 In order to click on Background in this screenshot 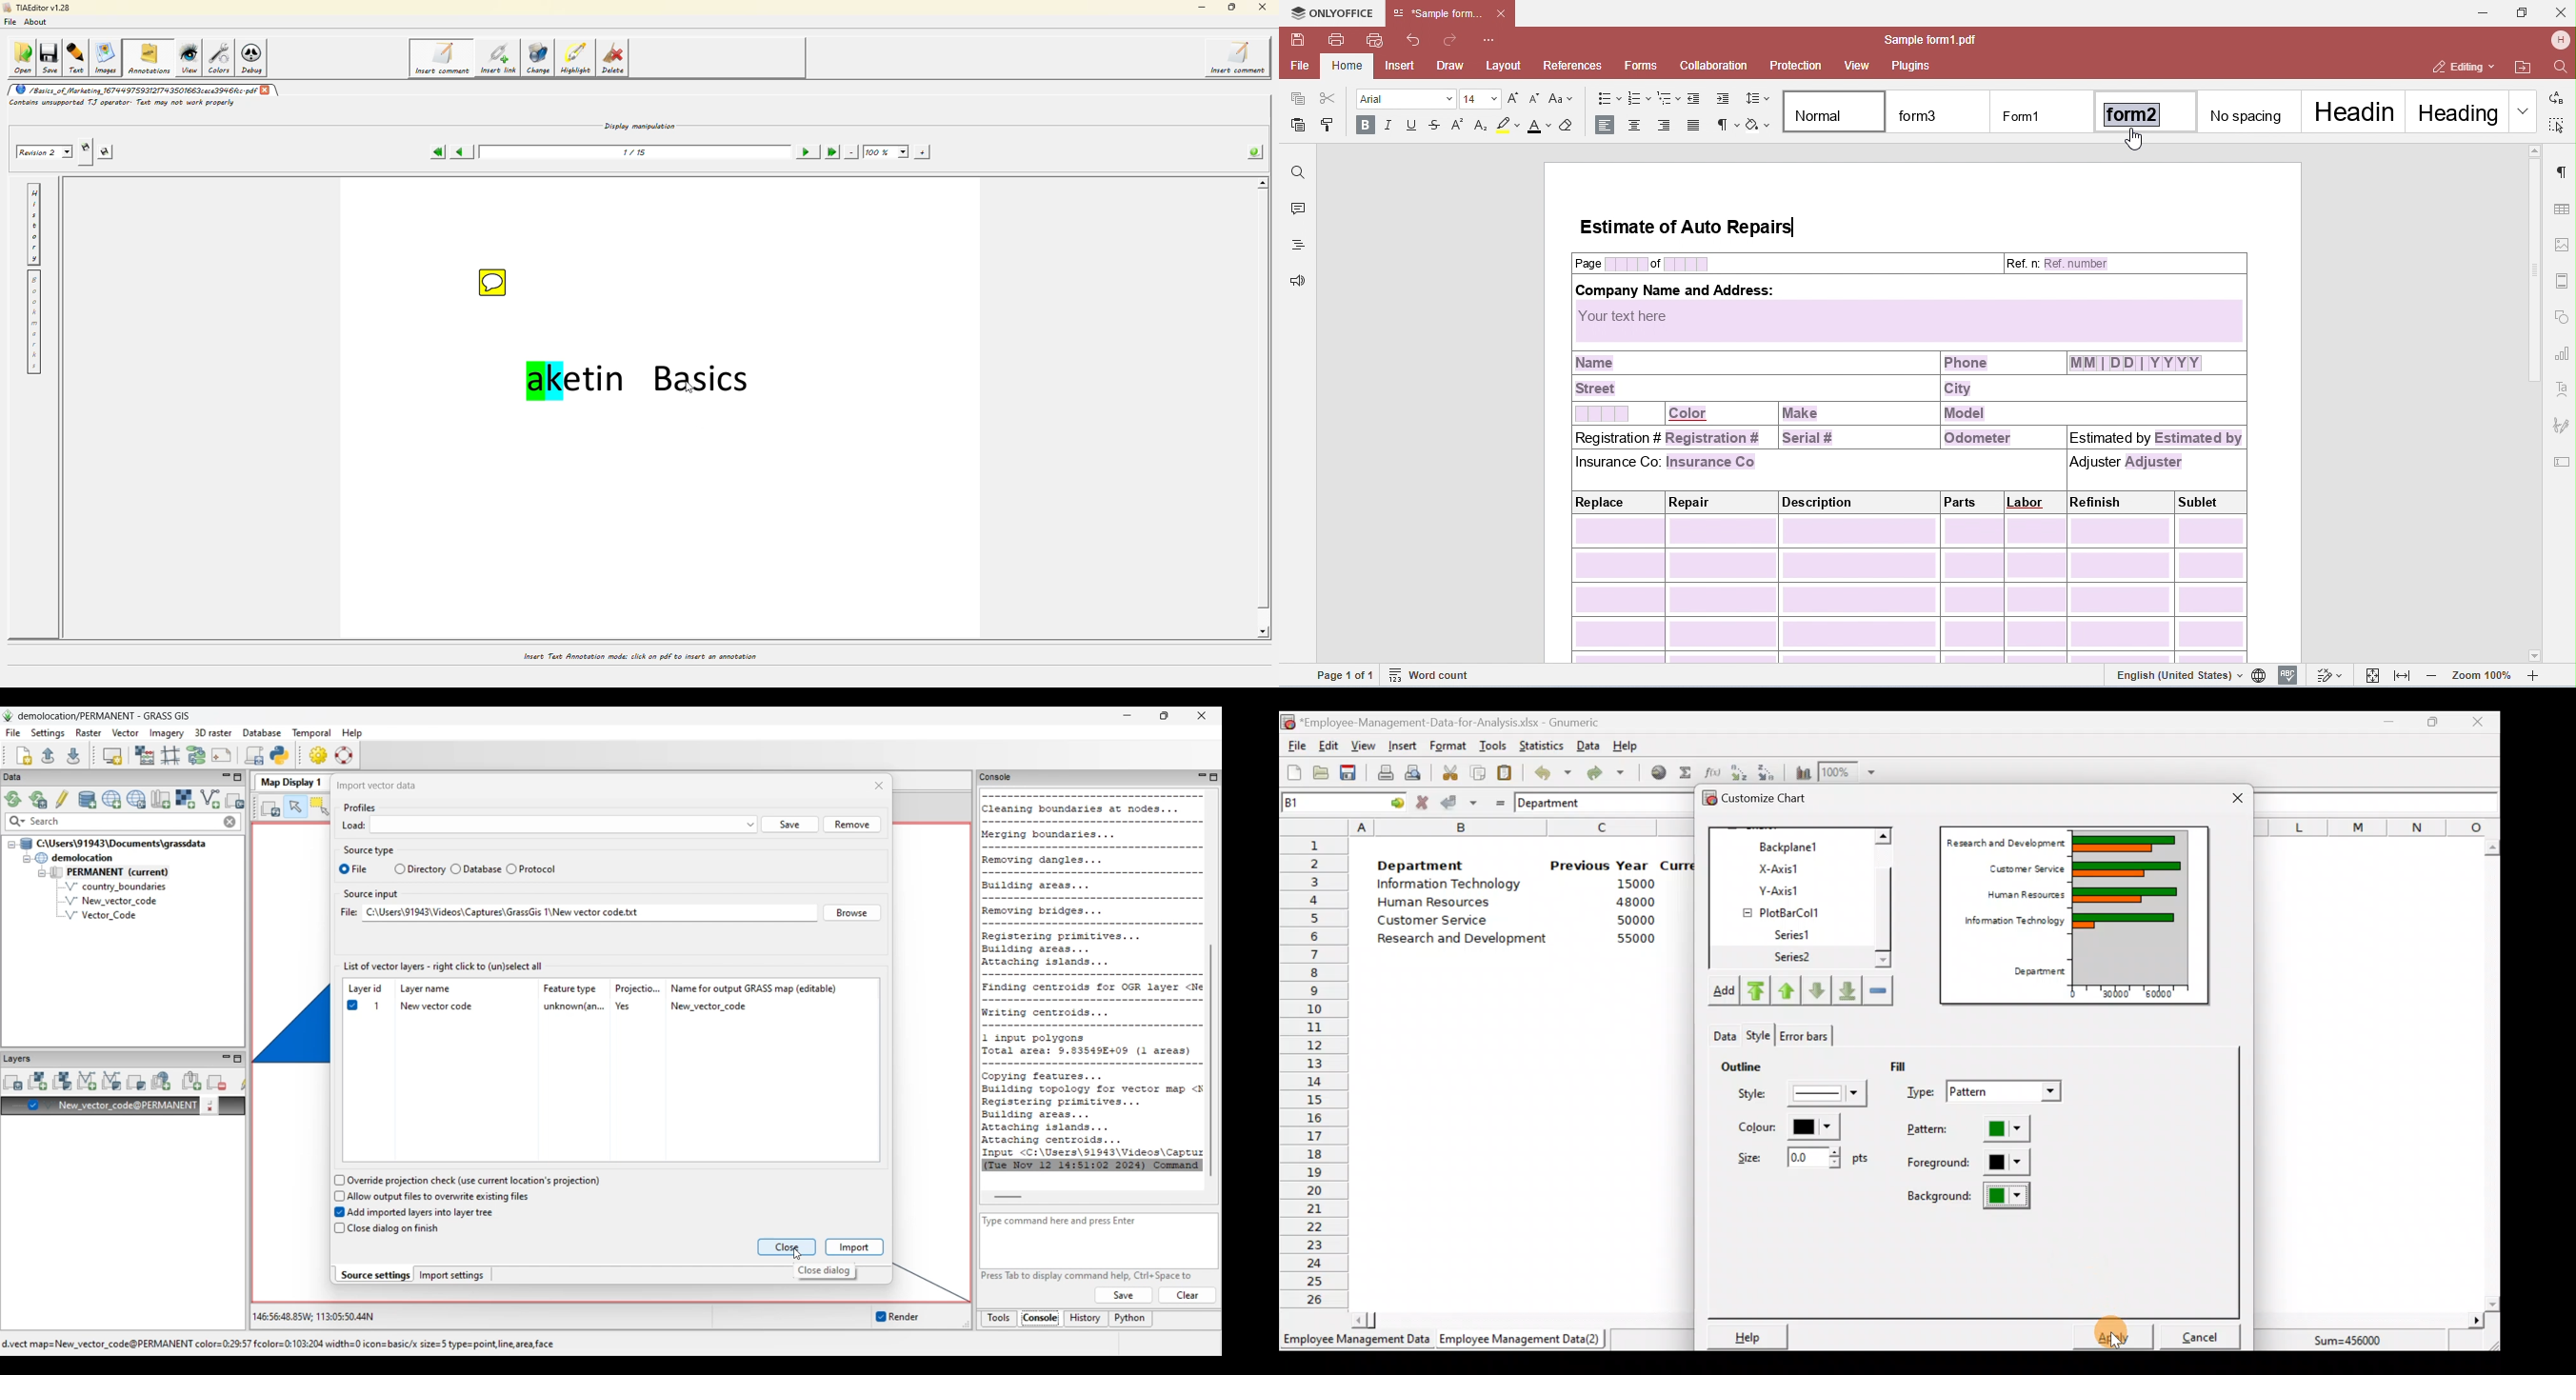, I will do `click(1971, 1195)`.